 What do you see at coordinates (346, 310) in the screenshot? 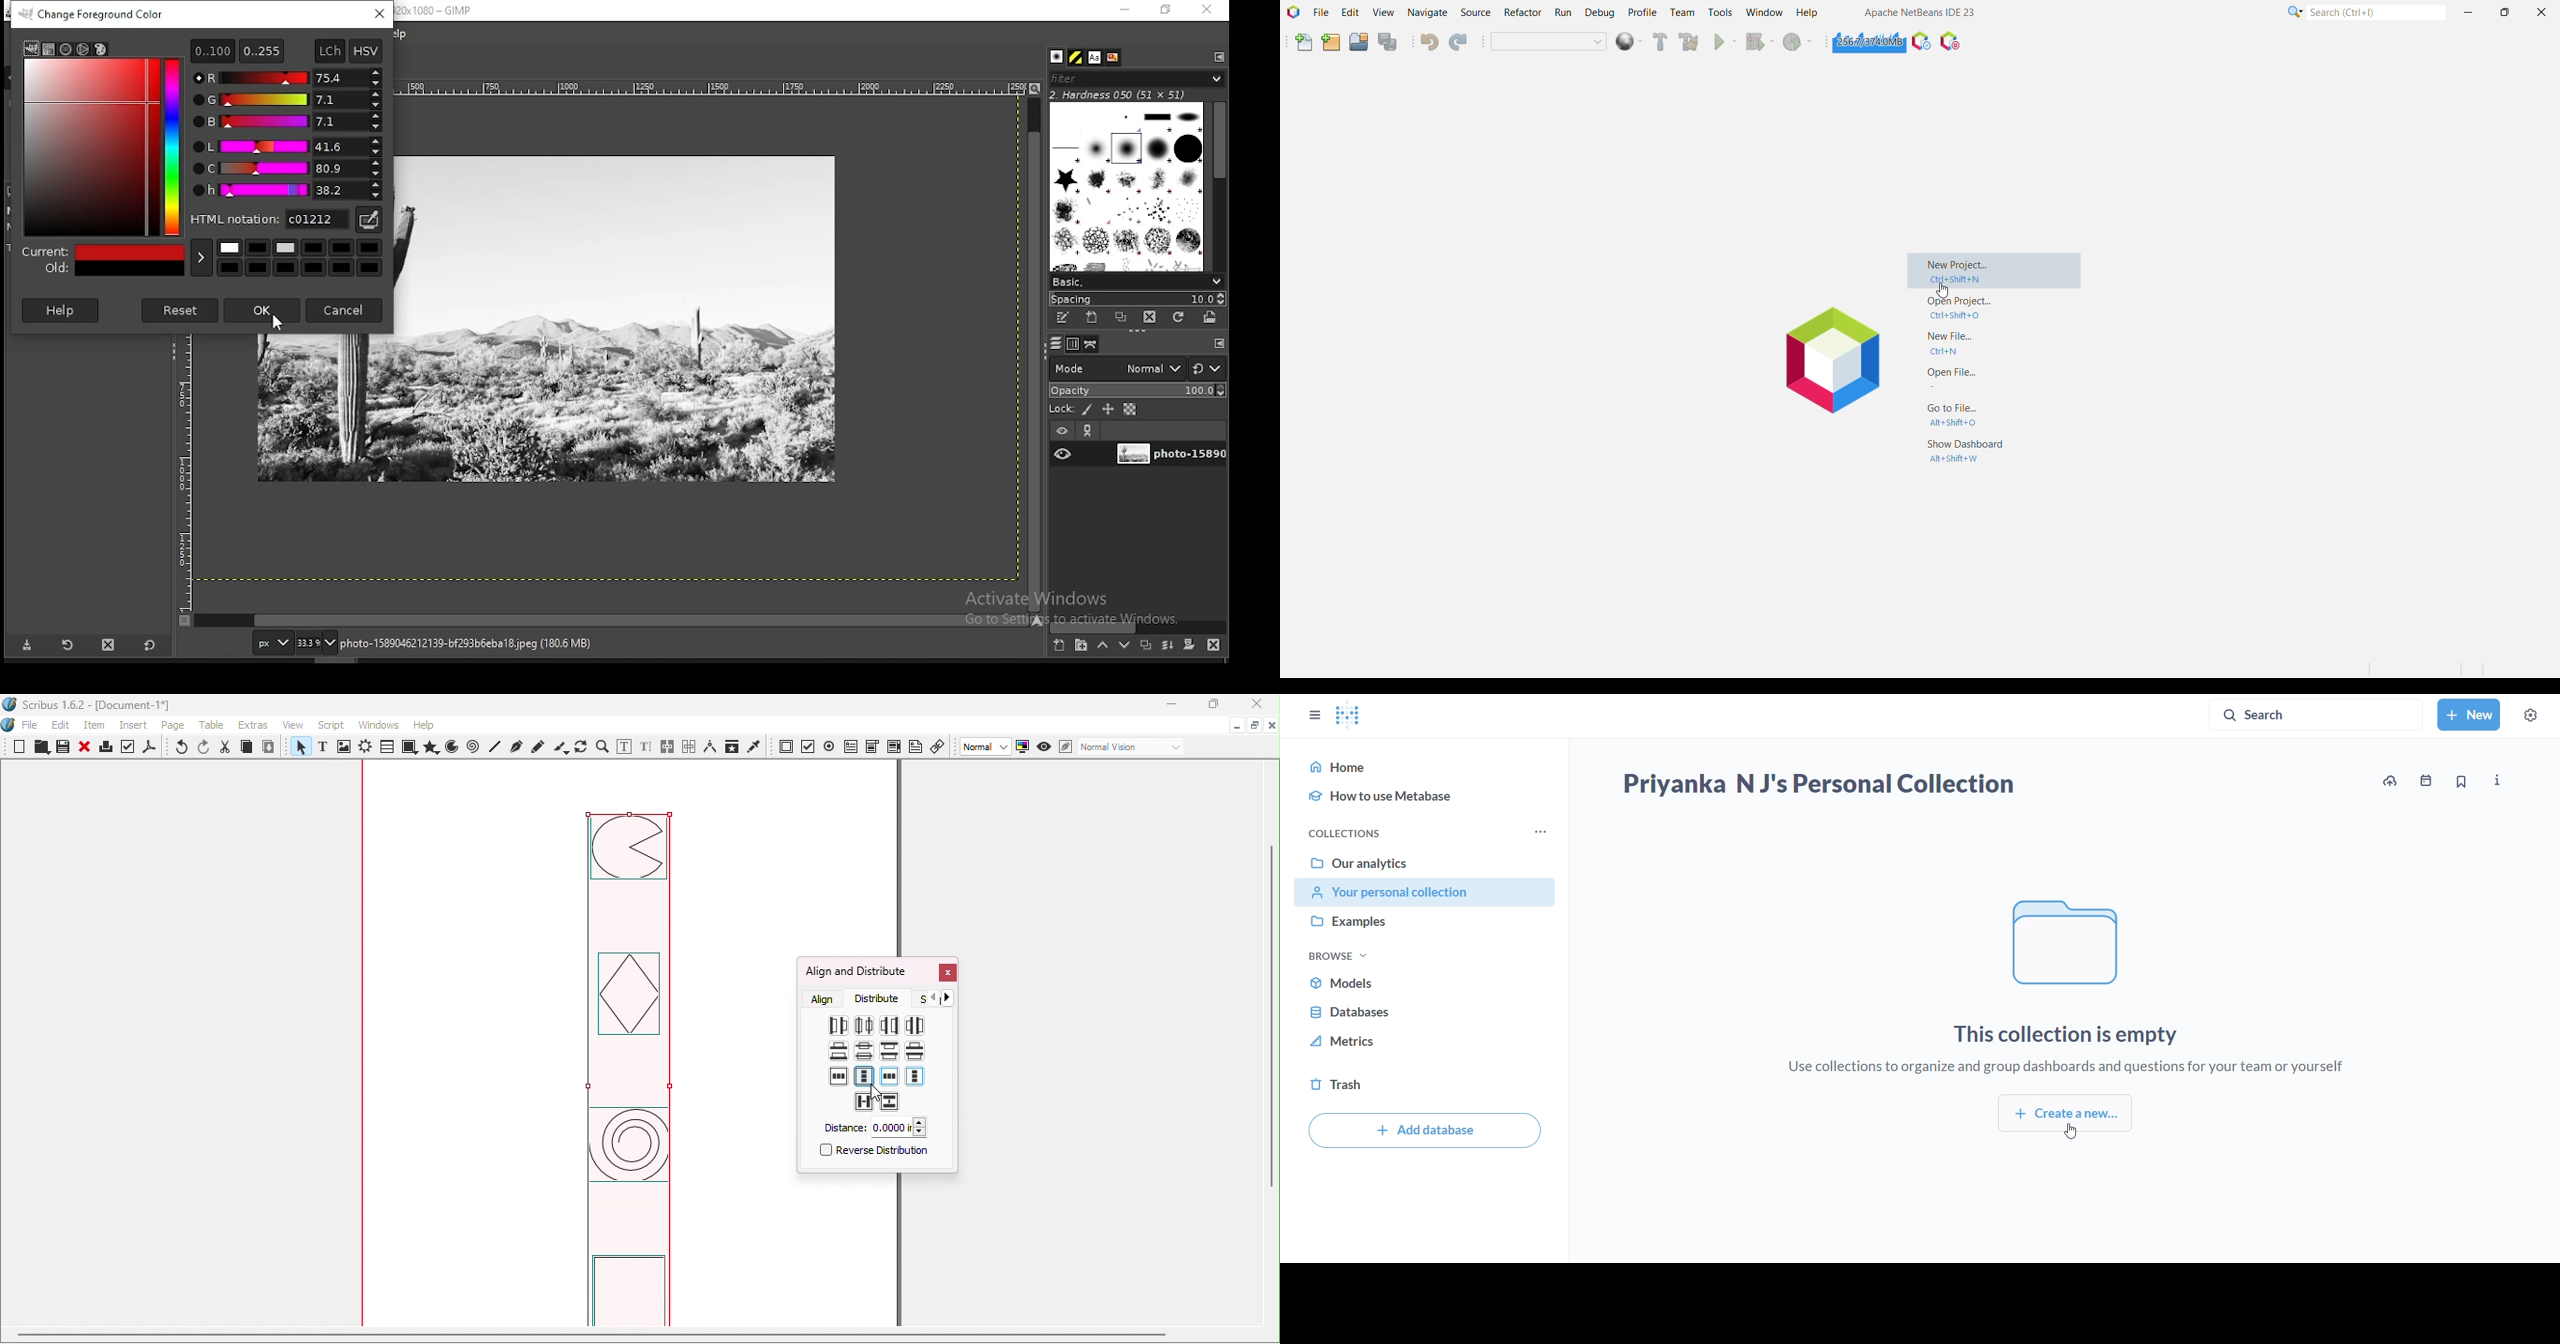
I see `cancel` at bounding box center [346, 310].